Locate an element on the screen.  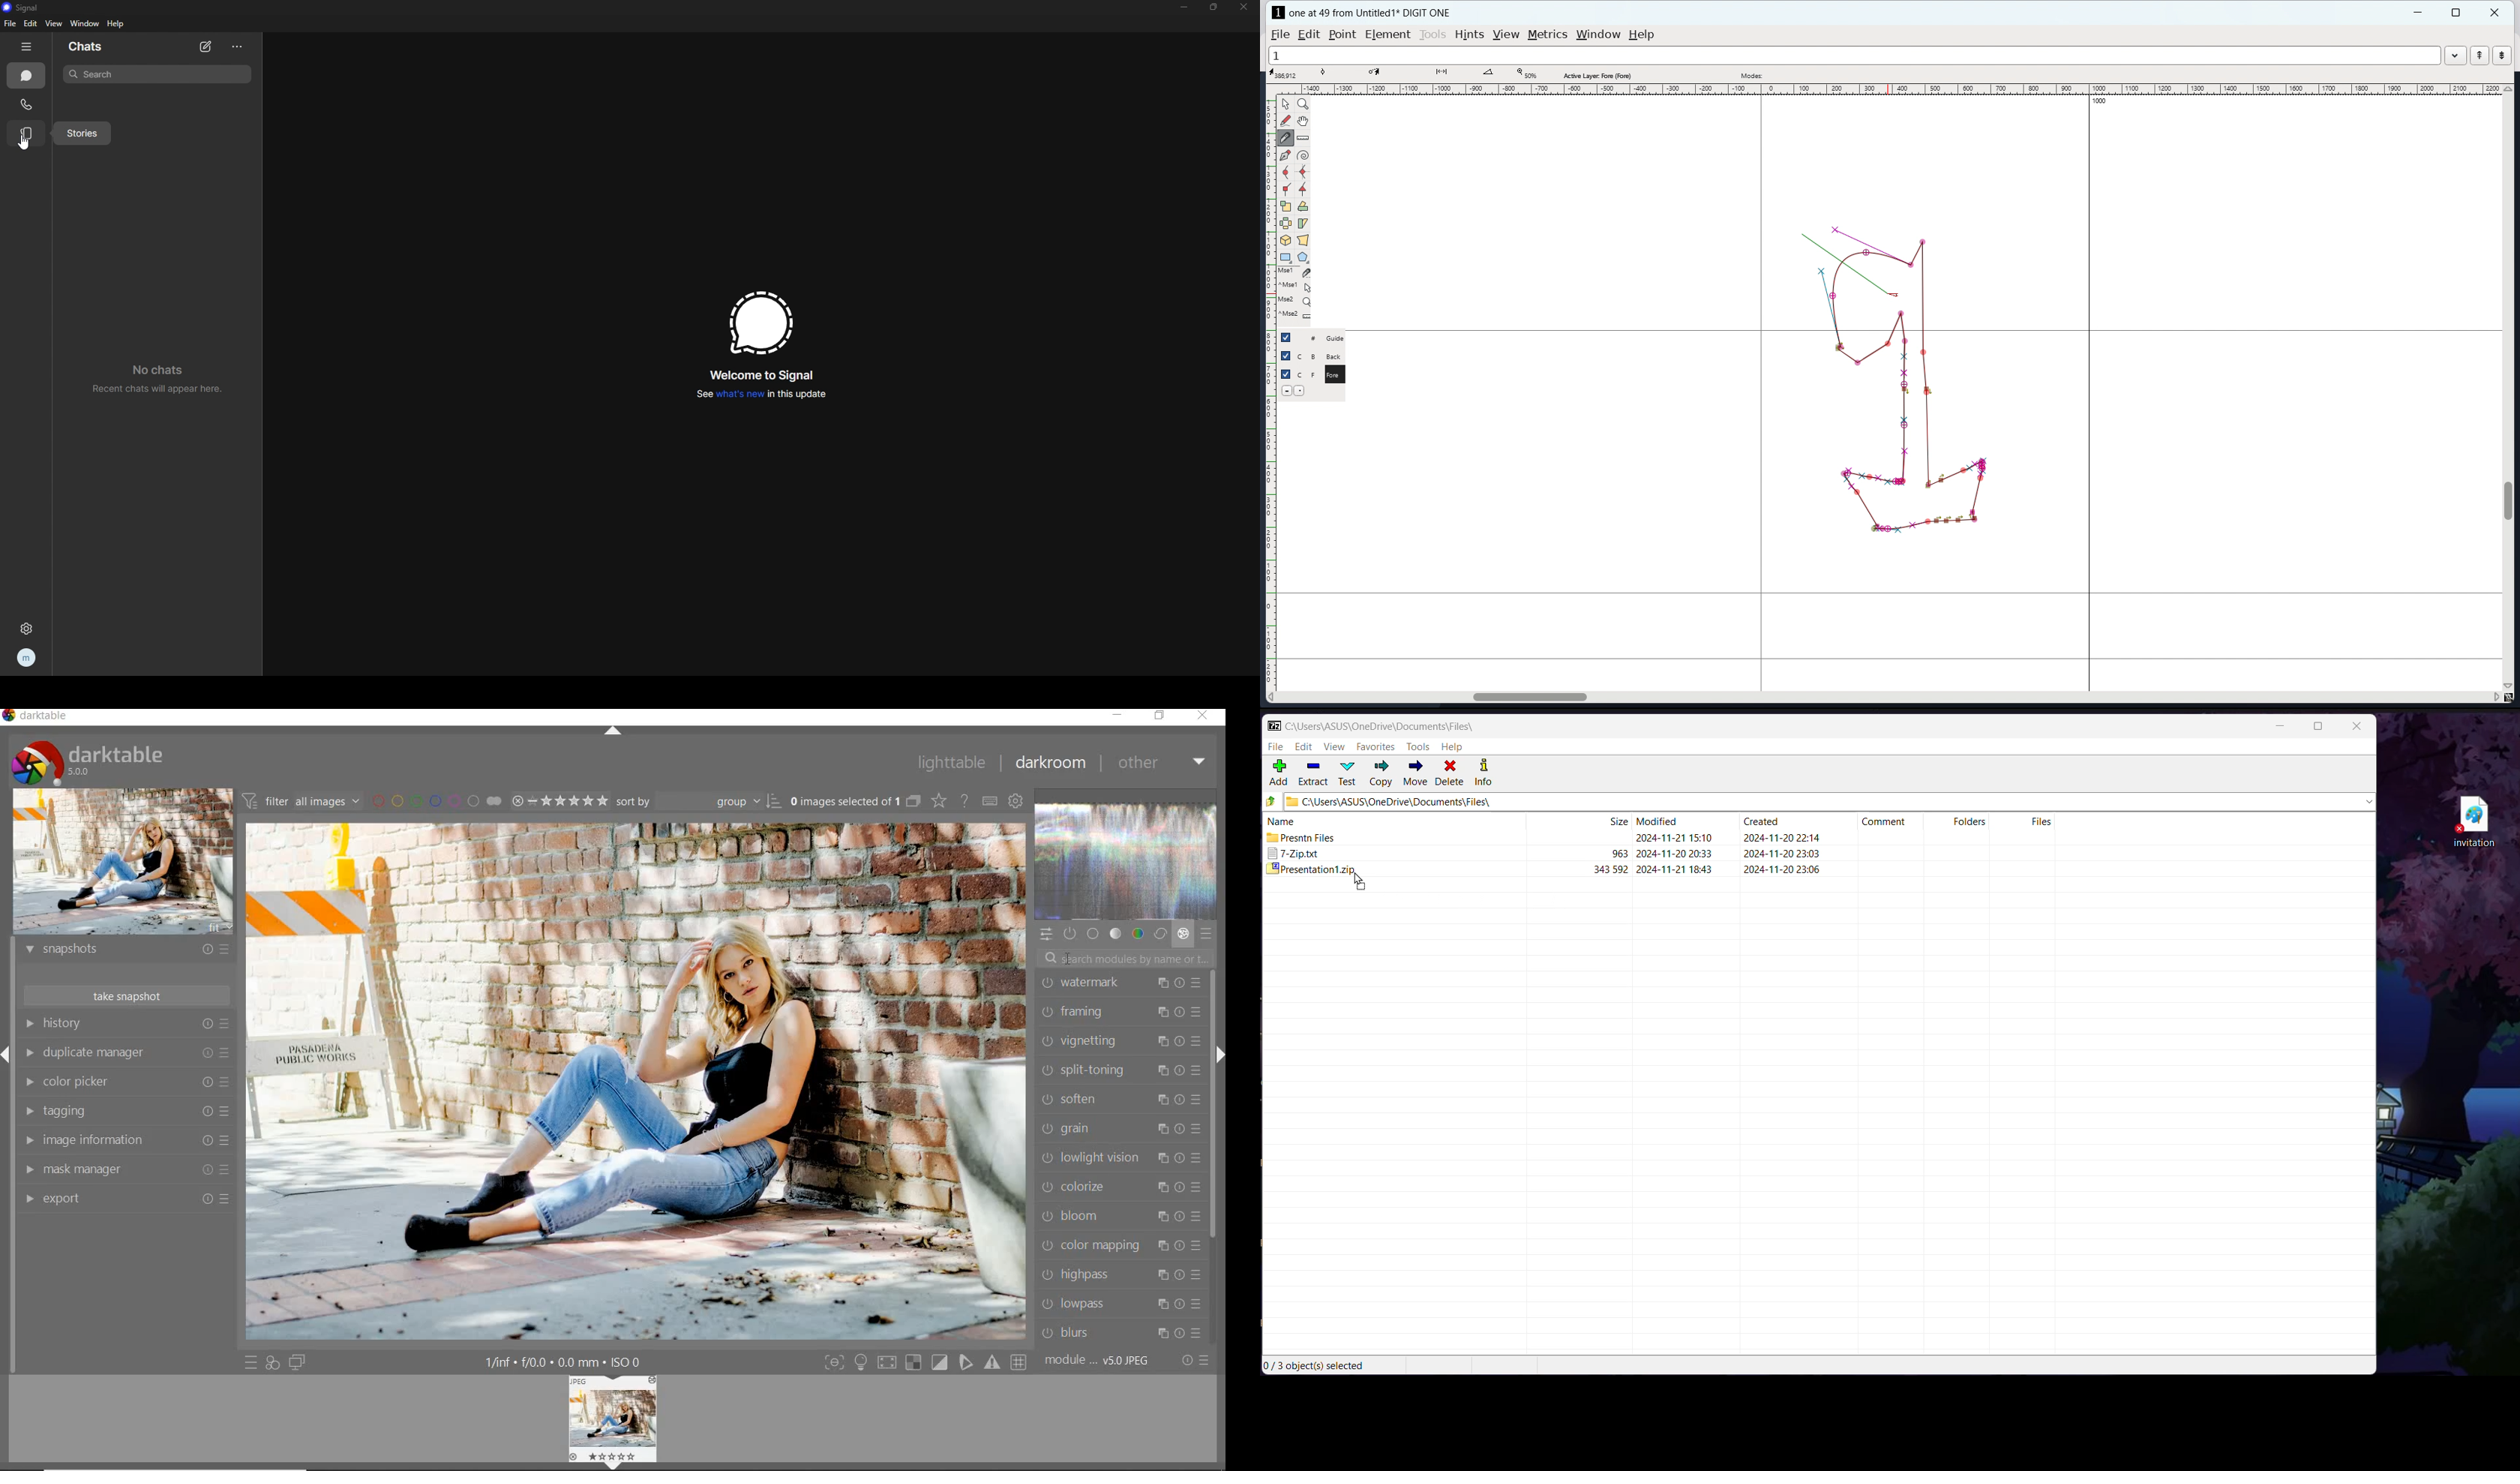
module is located at coordinates (1097, 1361).